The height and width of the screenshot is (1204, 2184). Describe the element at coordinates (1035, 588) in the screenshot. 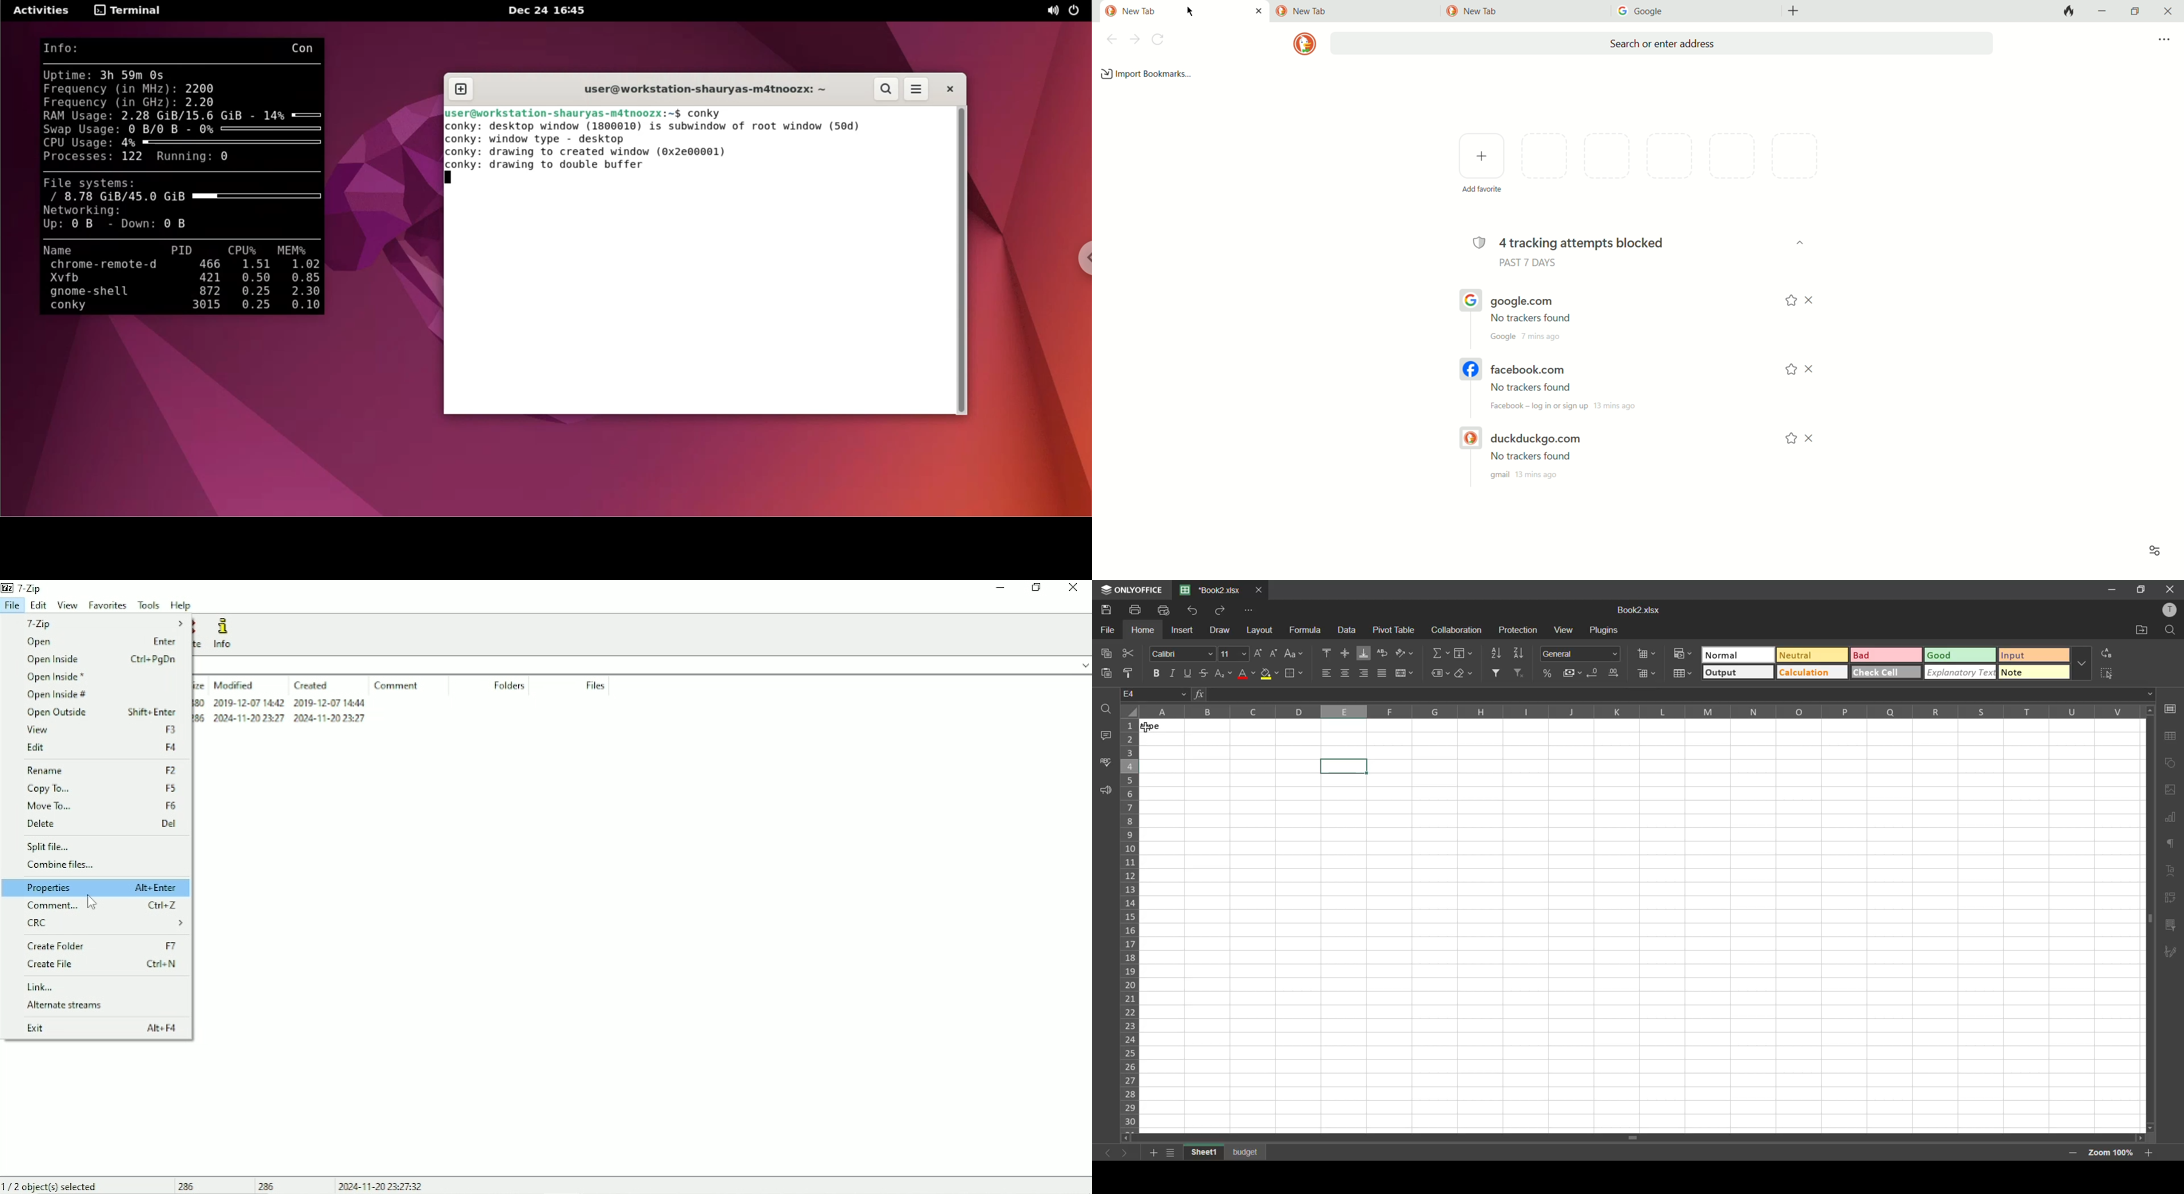

I see `Restore down` at that location.